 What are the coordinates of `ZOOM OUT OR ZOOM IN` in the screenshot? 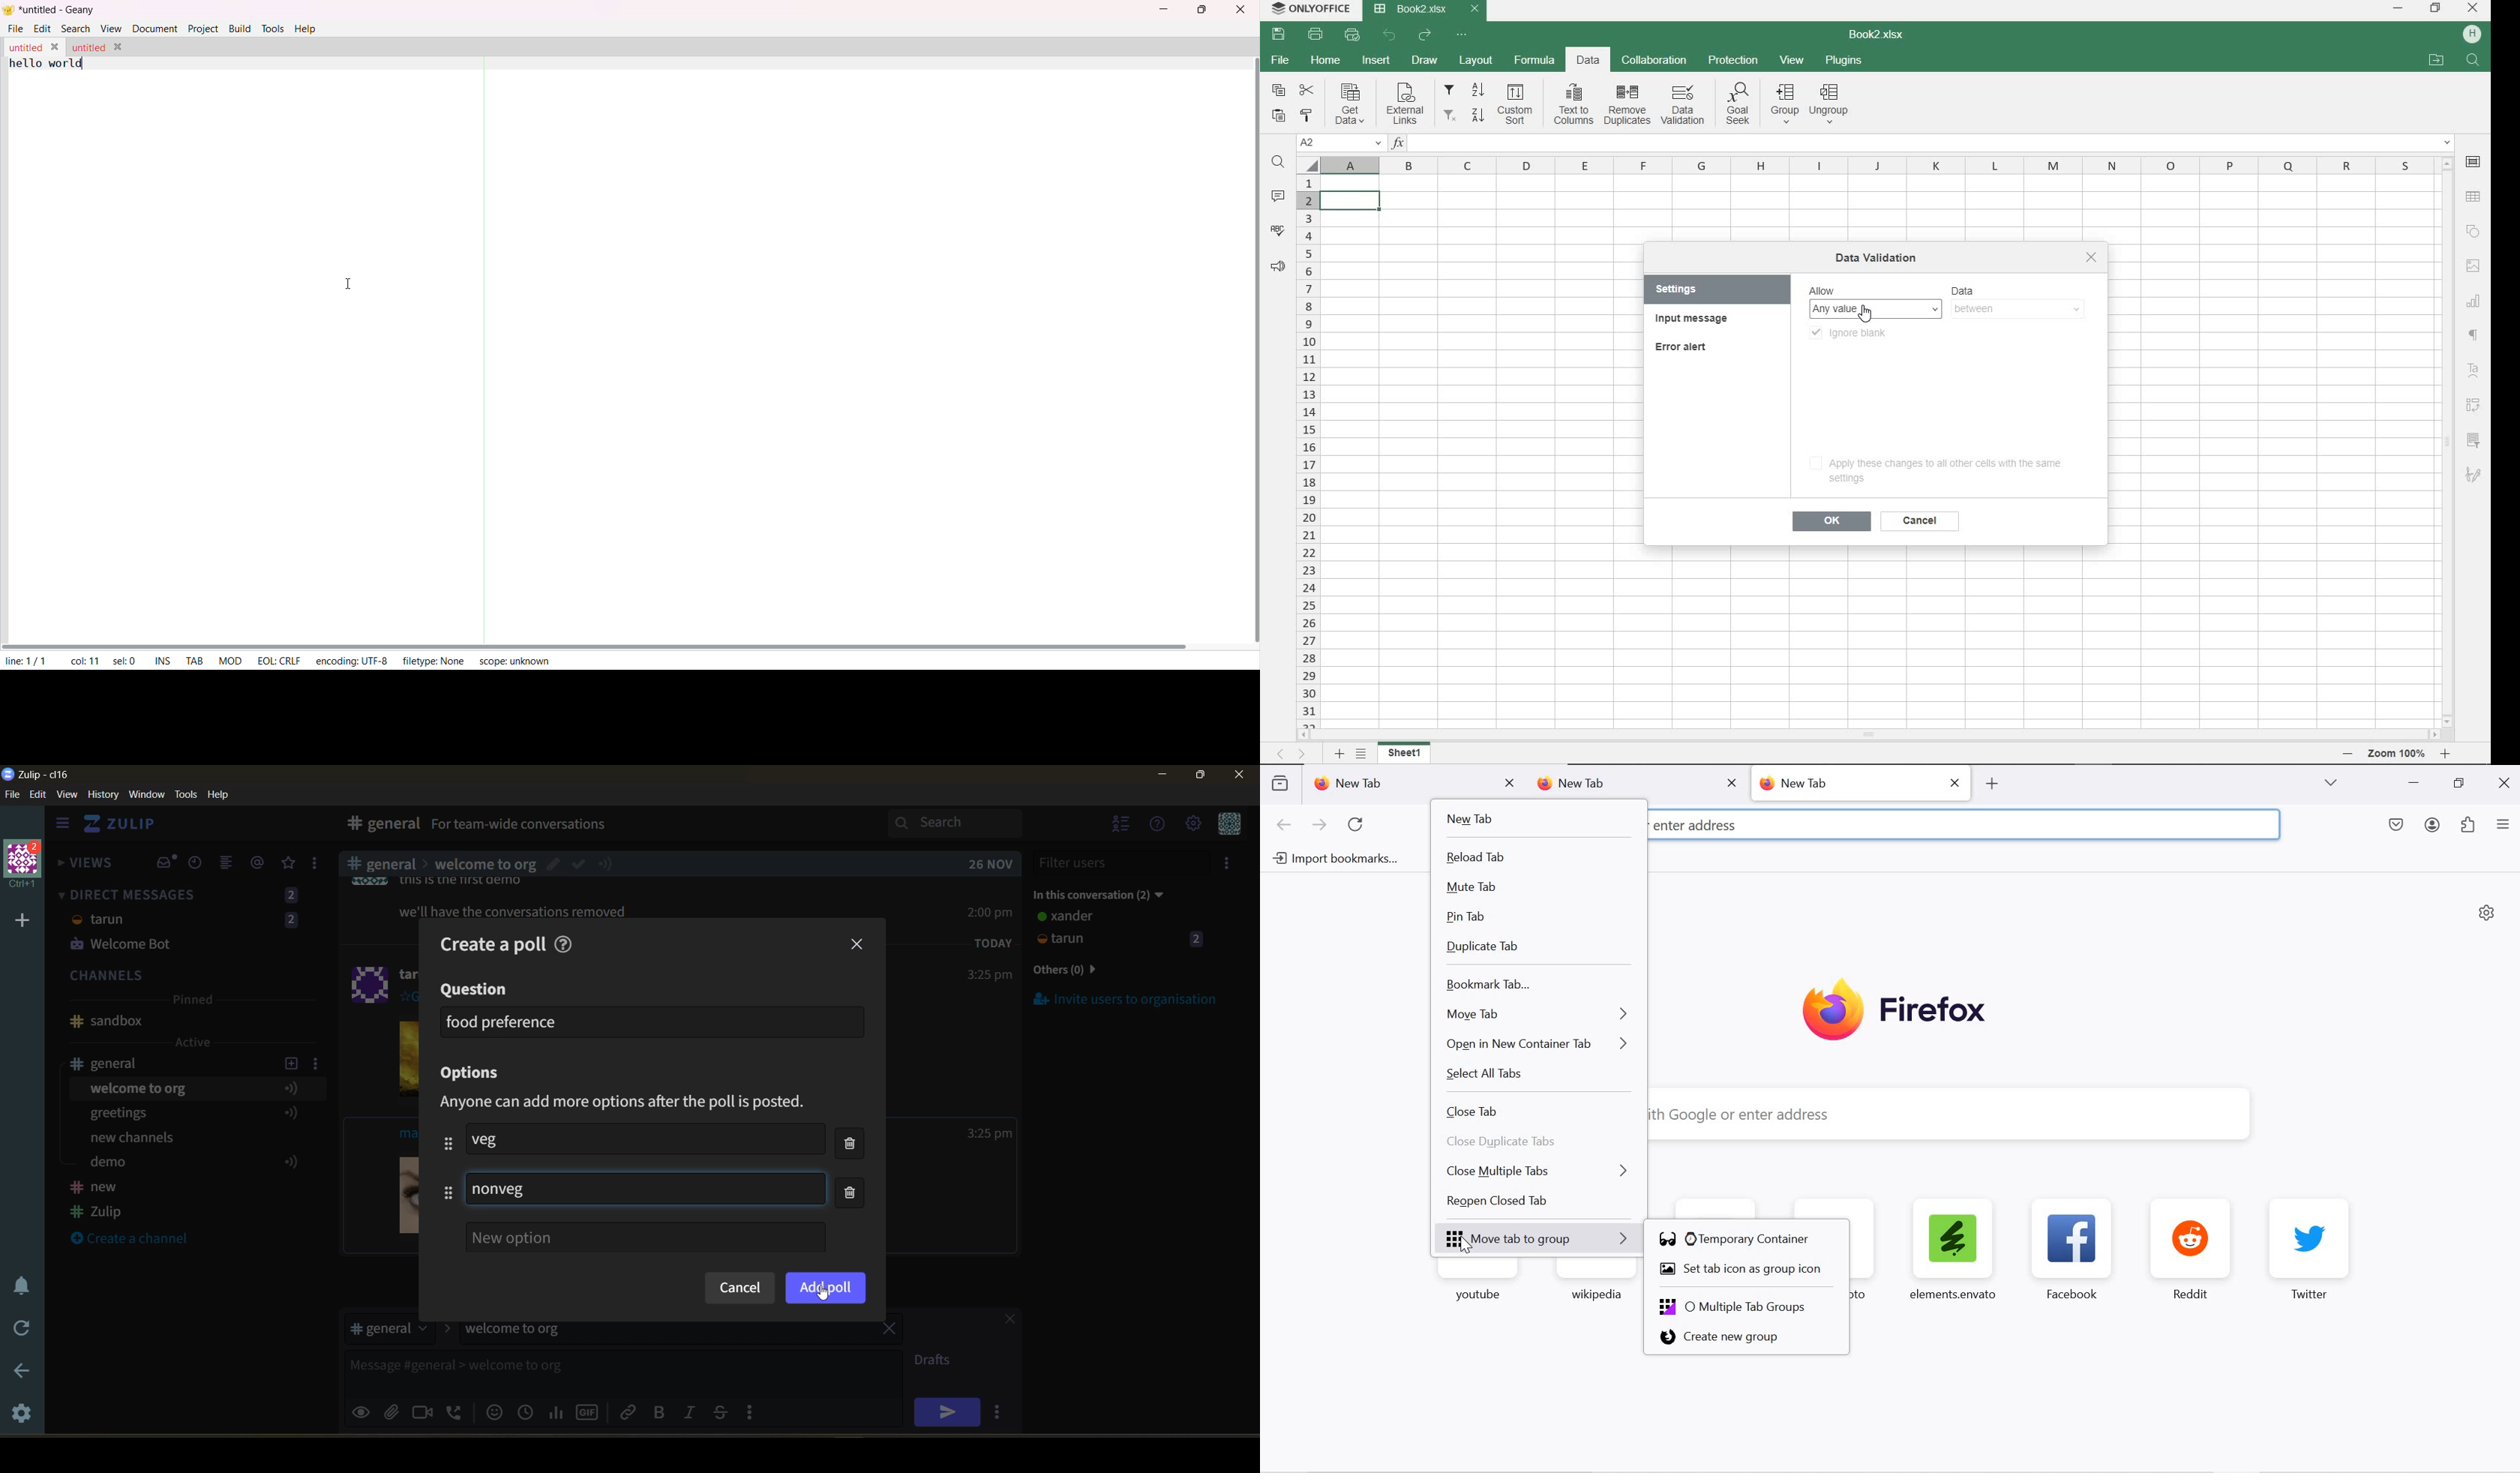 It's located at (2392, 754).